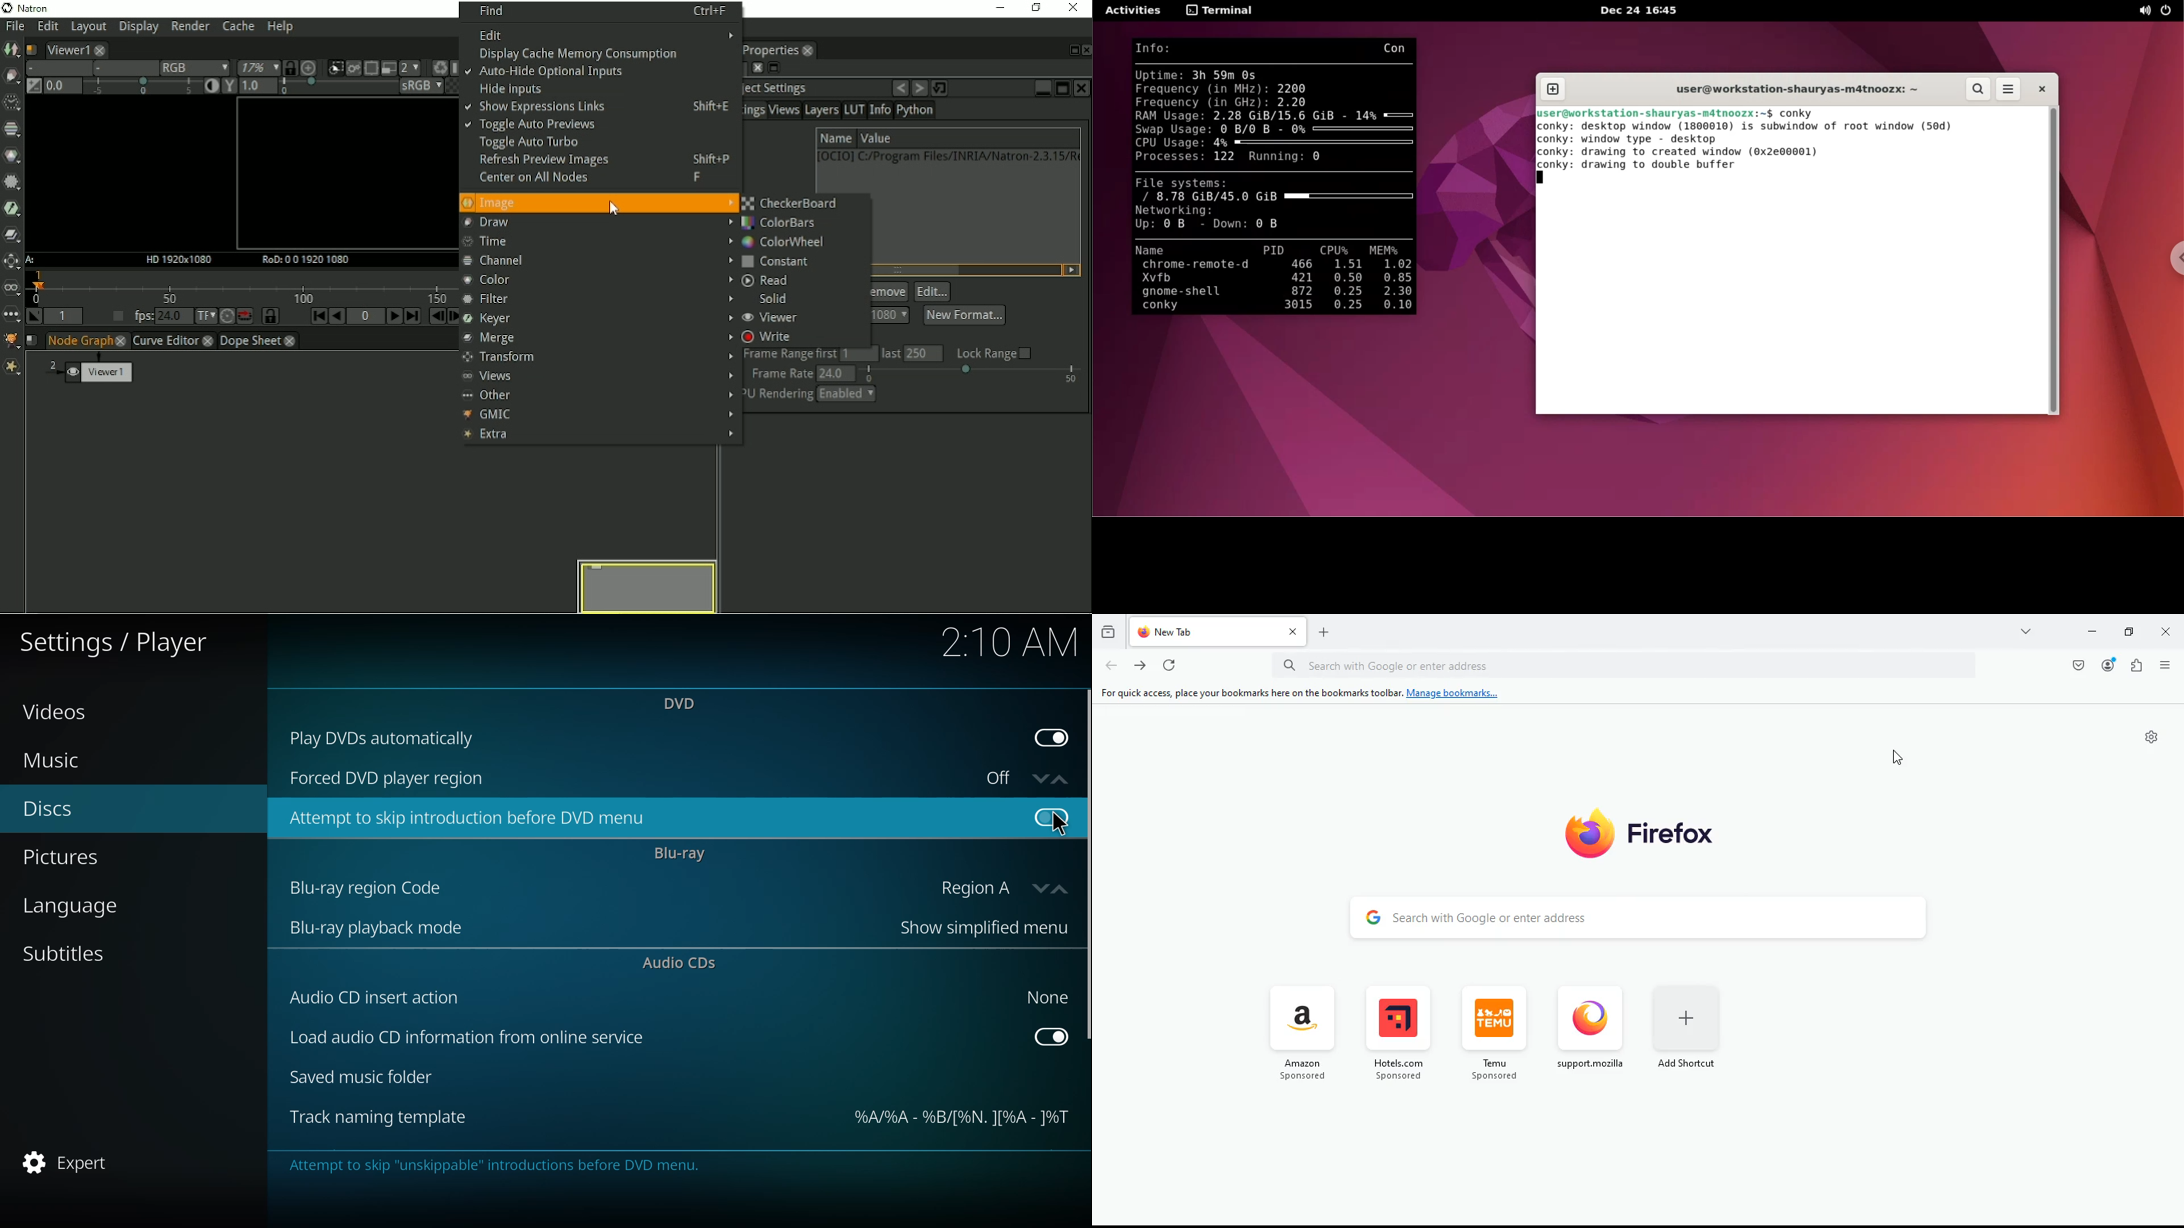  Describe the element at coordinates (1292, 632) in the screenshot. I see `close current tab` at that location.